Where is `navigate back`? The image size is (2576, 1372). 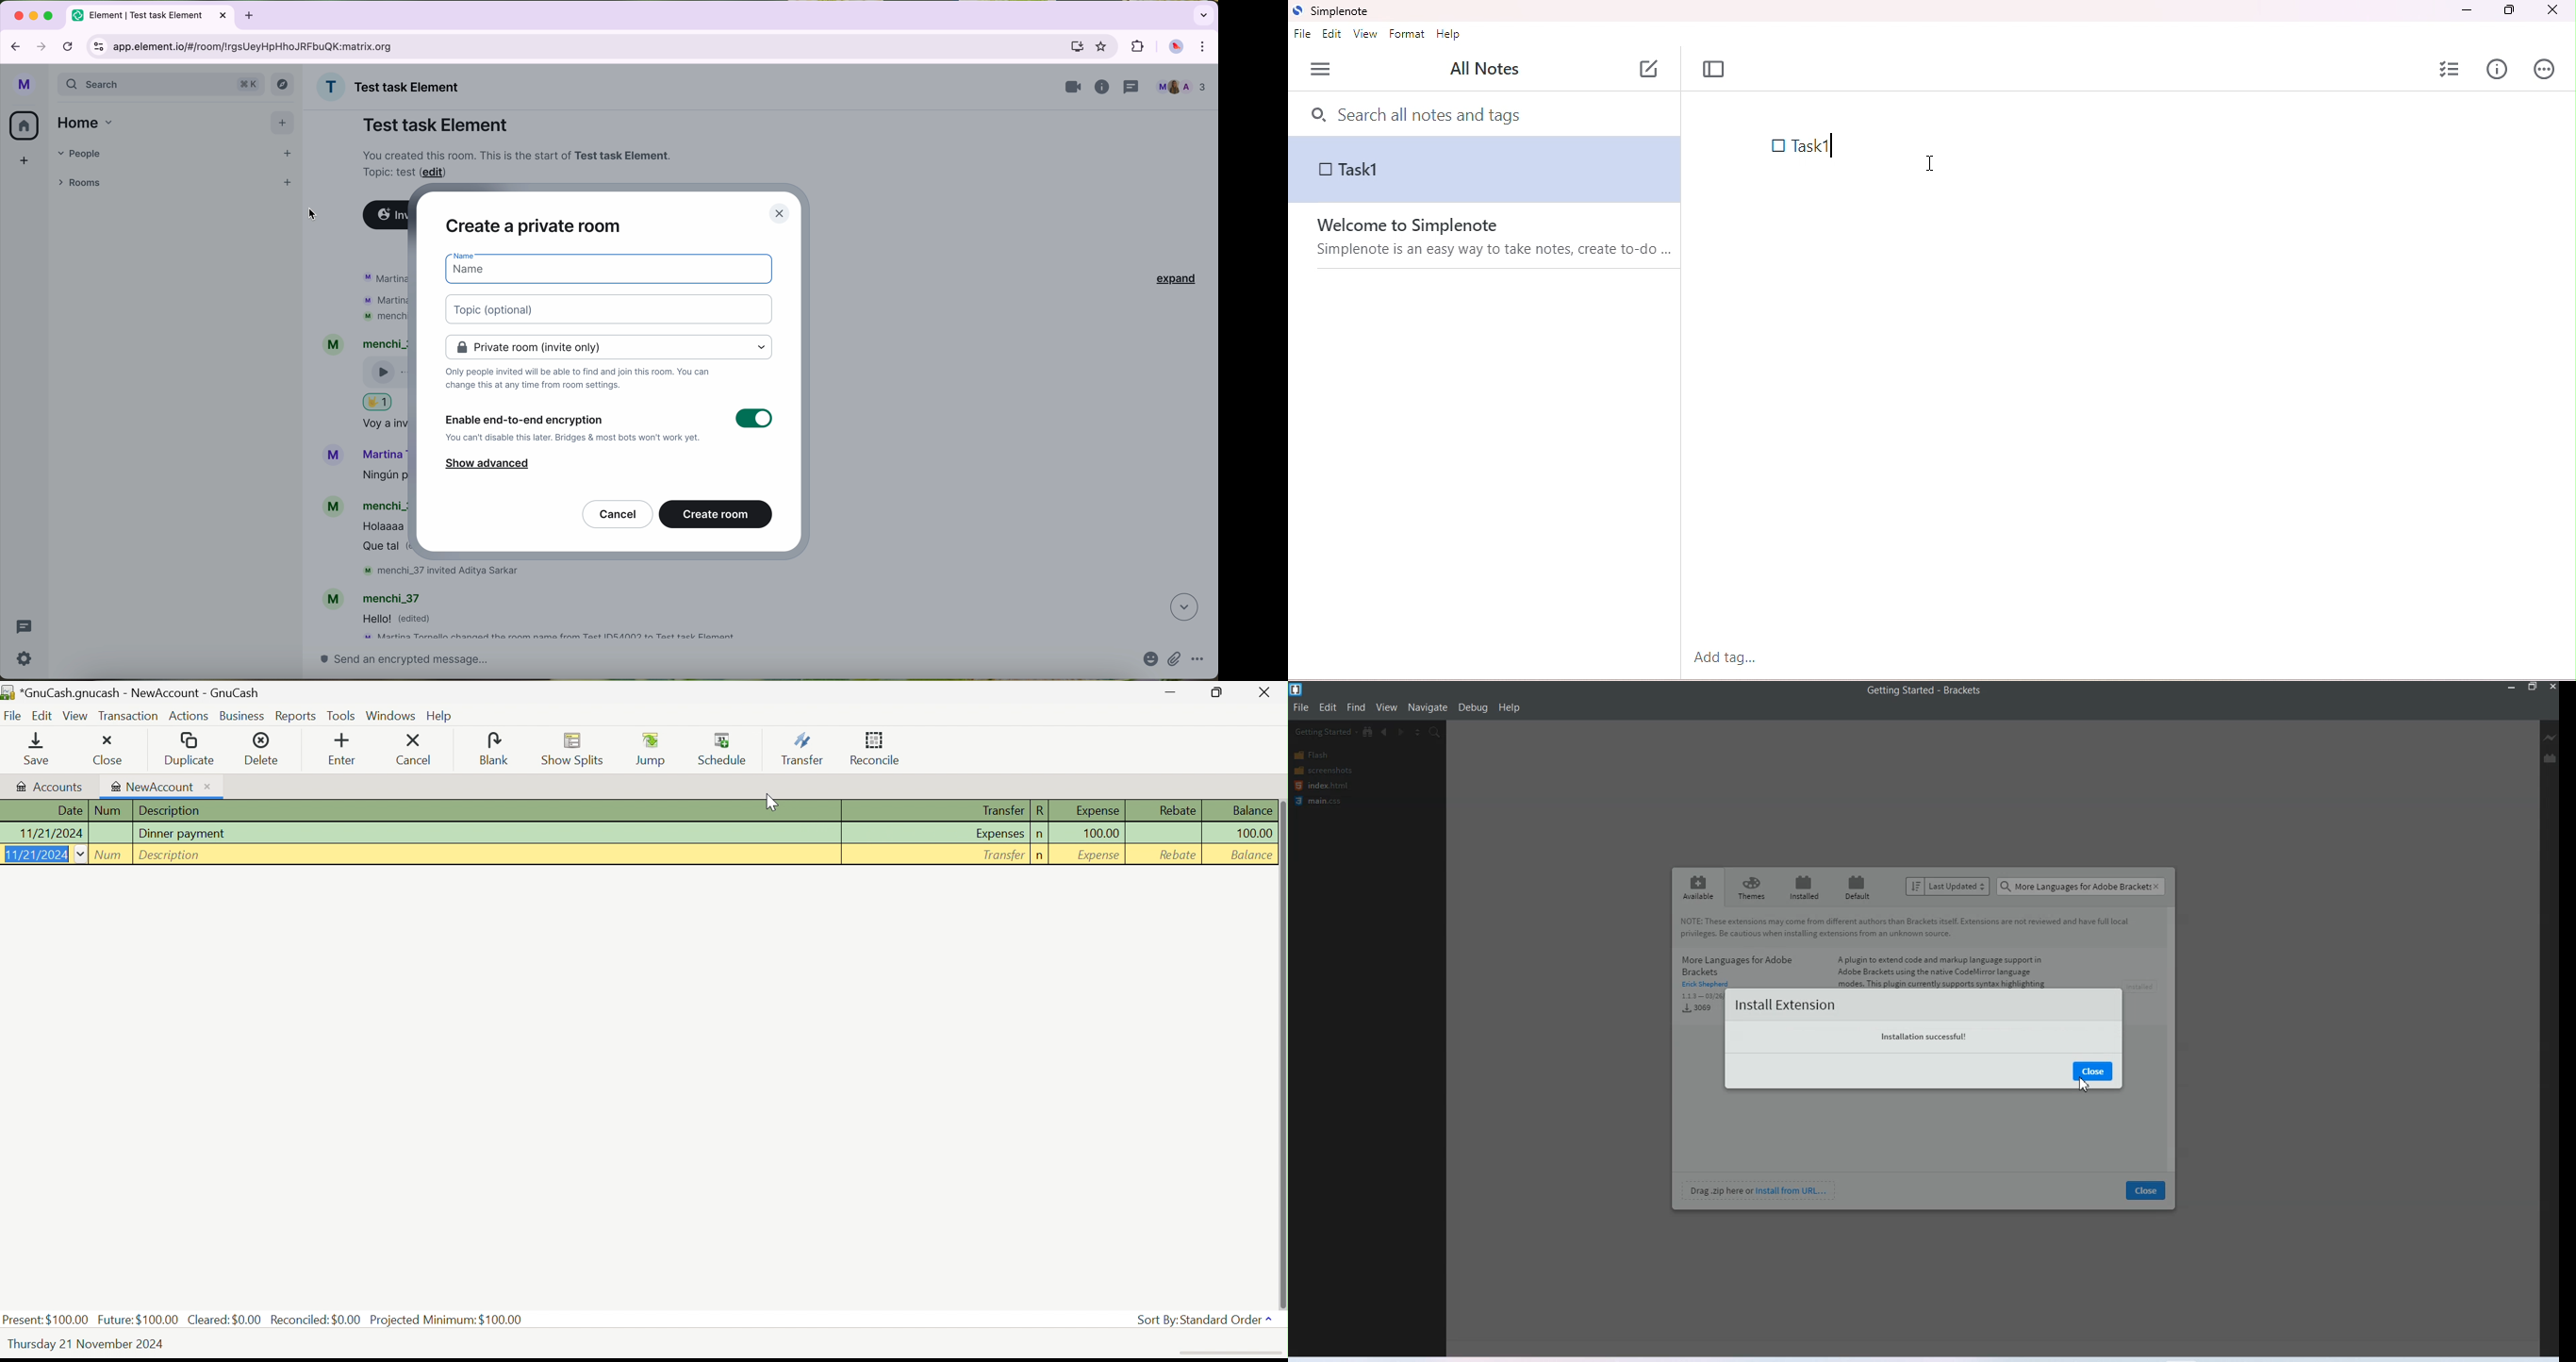
navigate back is located at coordinates (13, 44).